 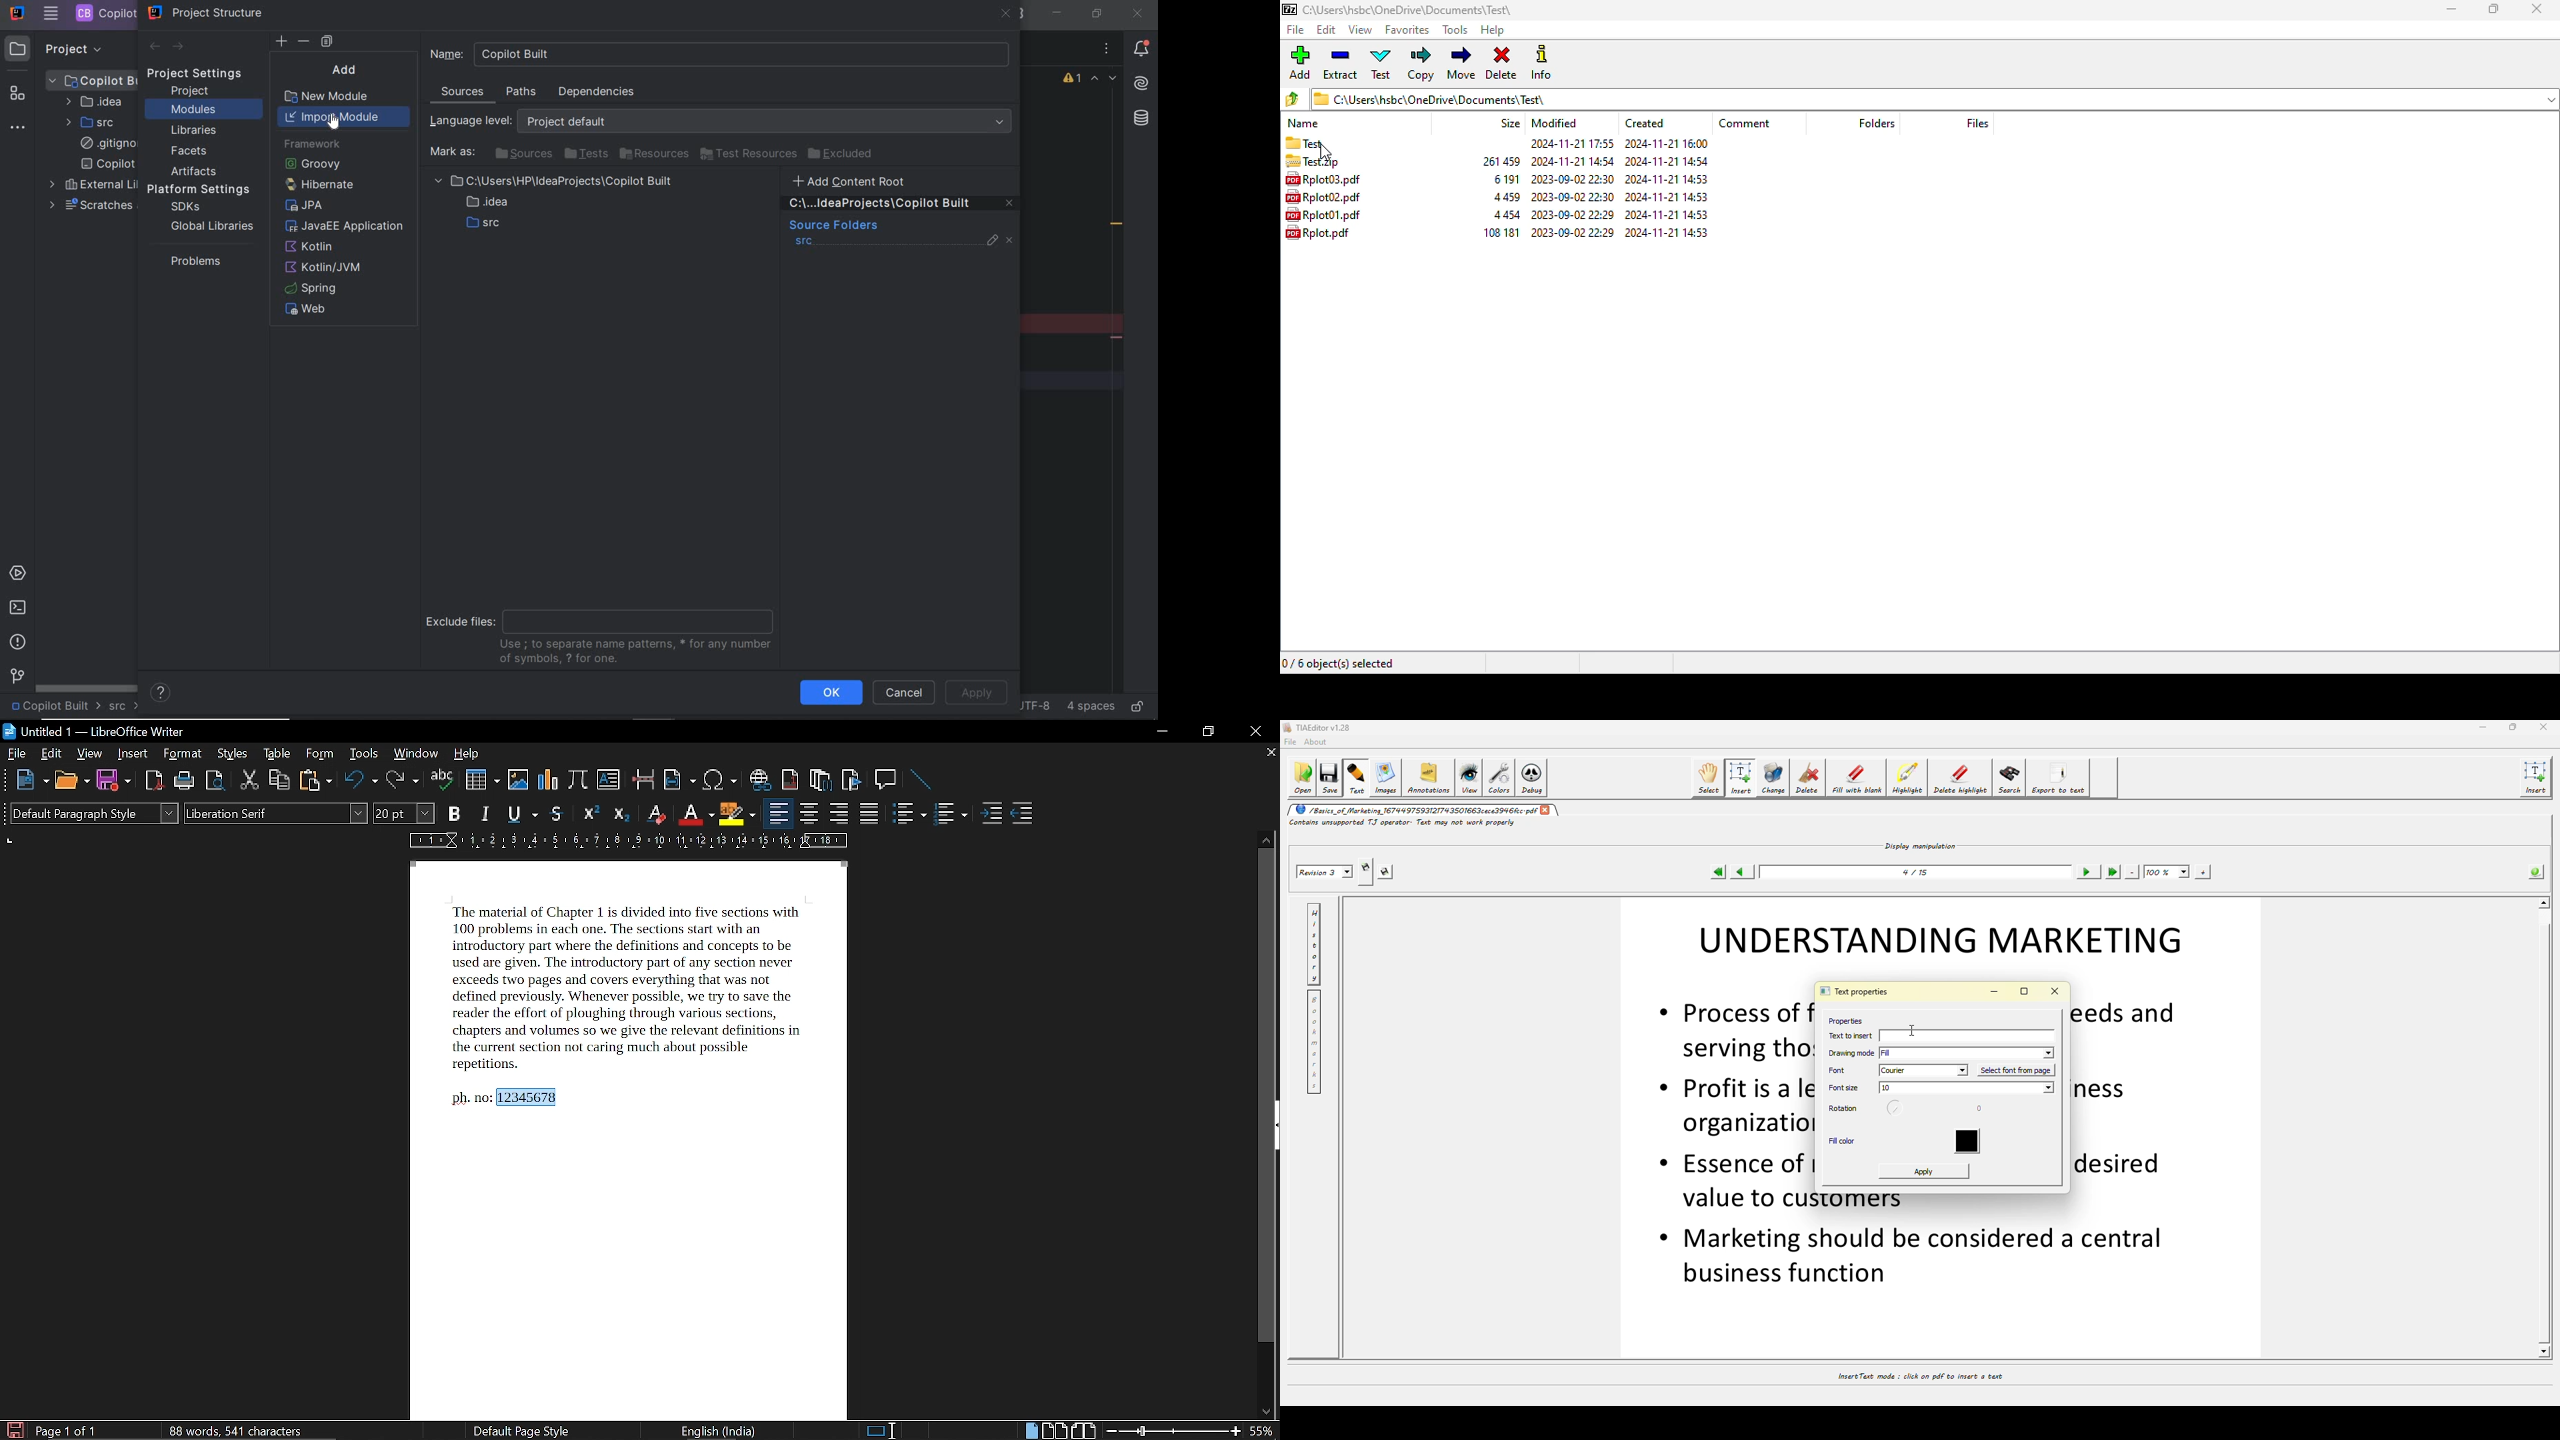 What do you see at coordinates (790, 780) in the screenshot?
I see `insert footnote` at bounding box center [790, 780].